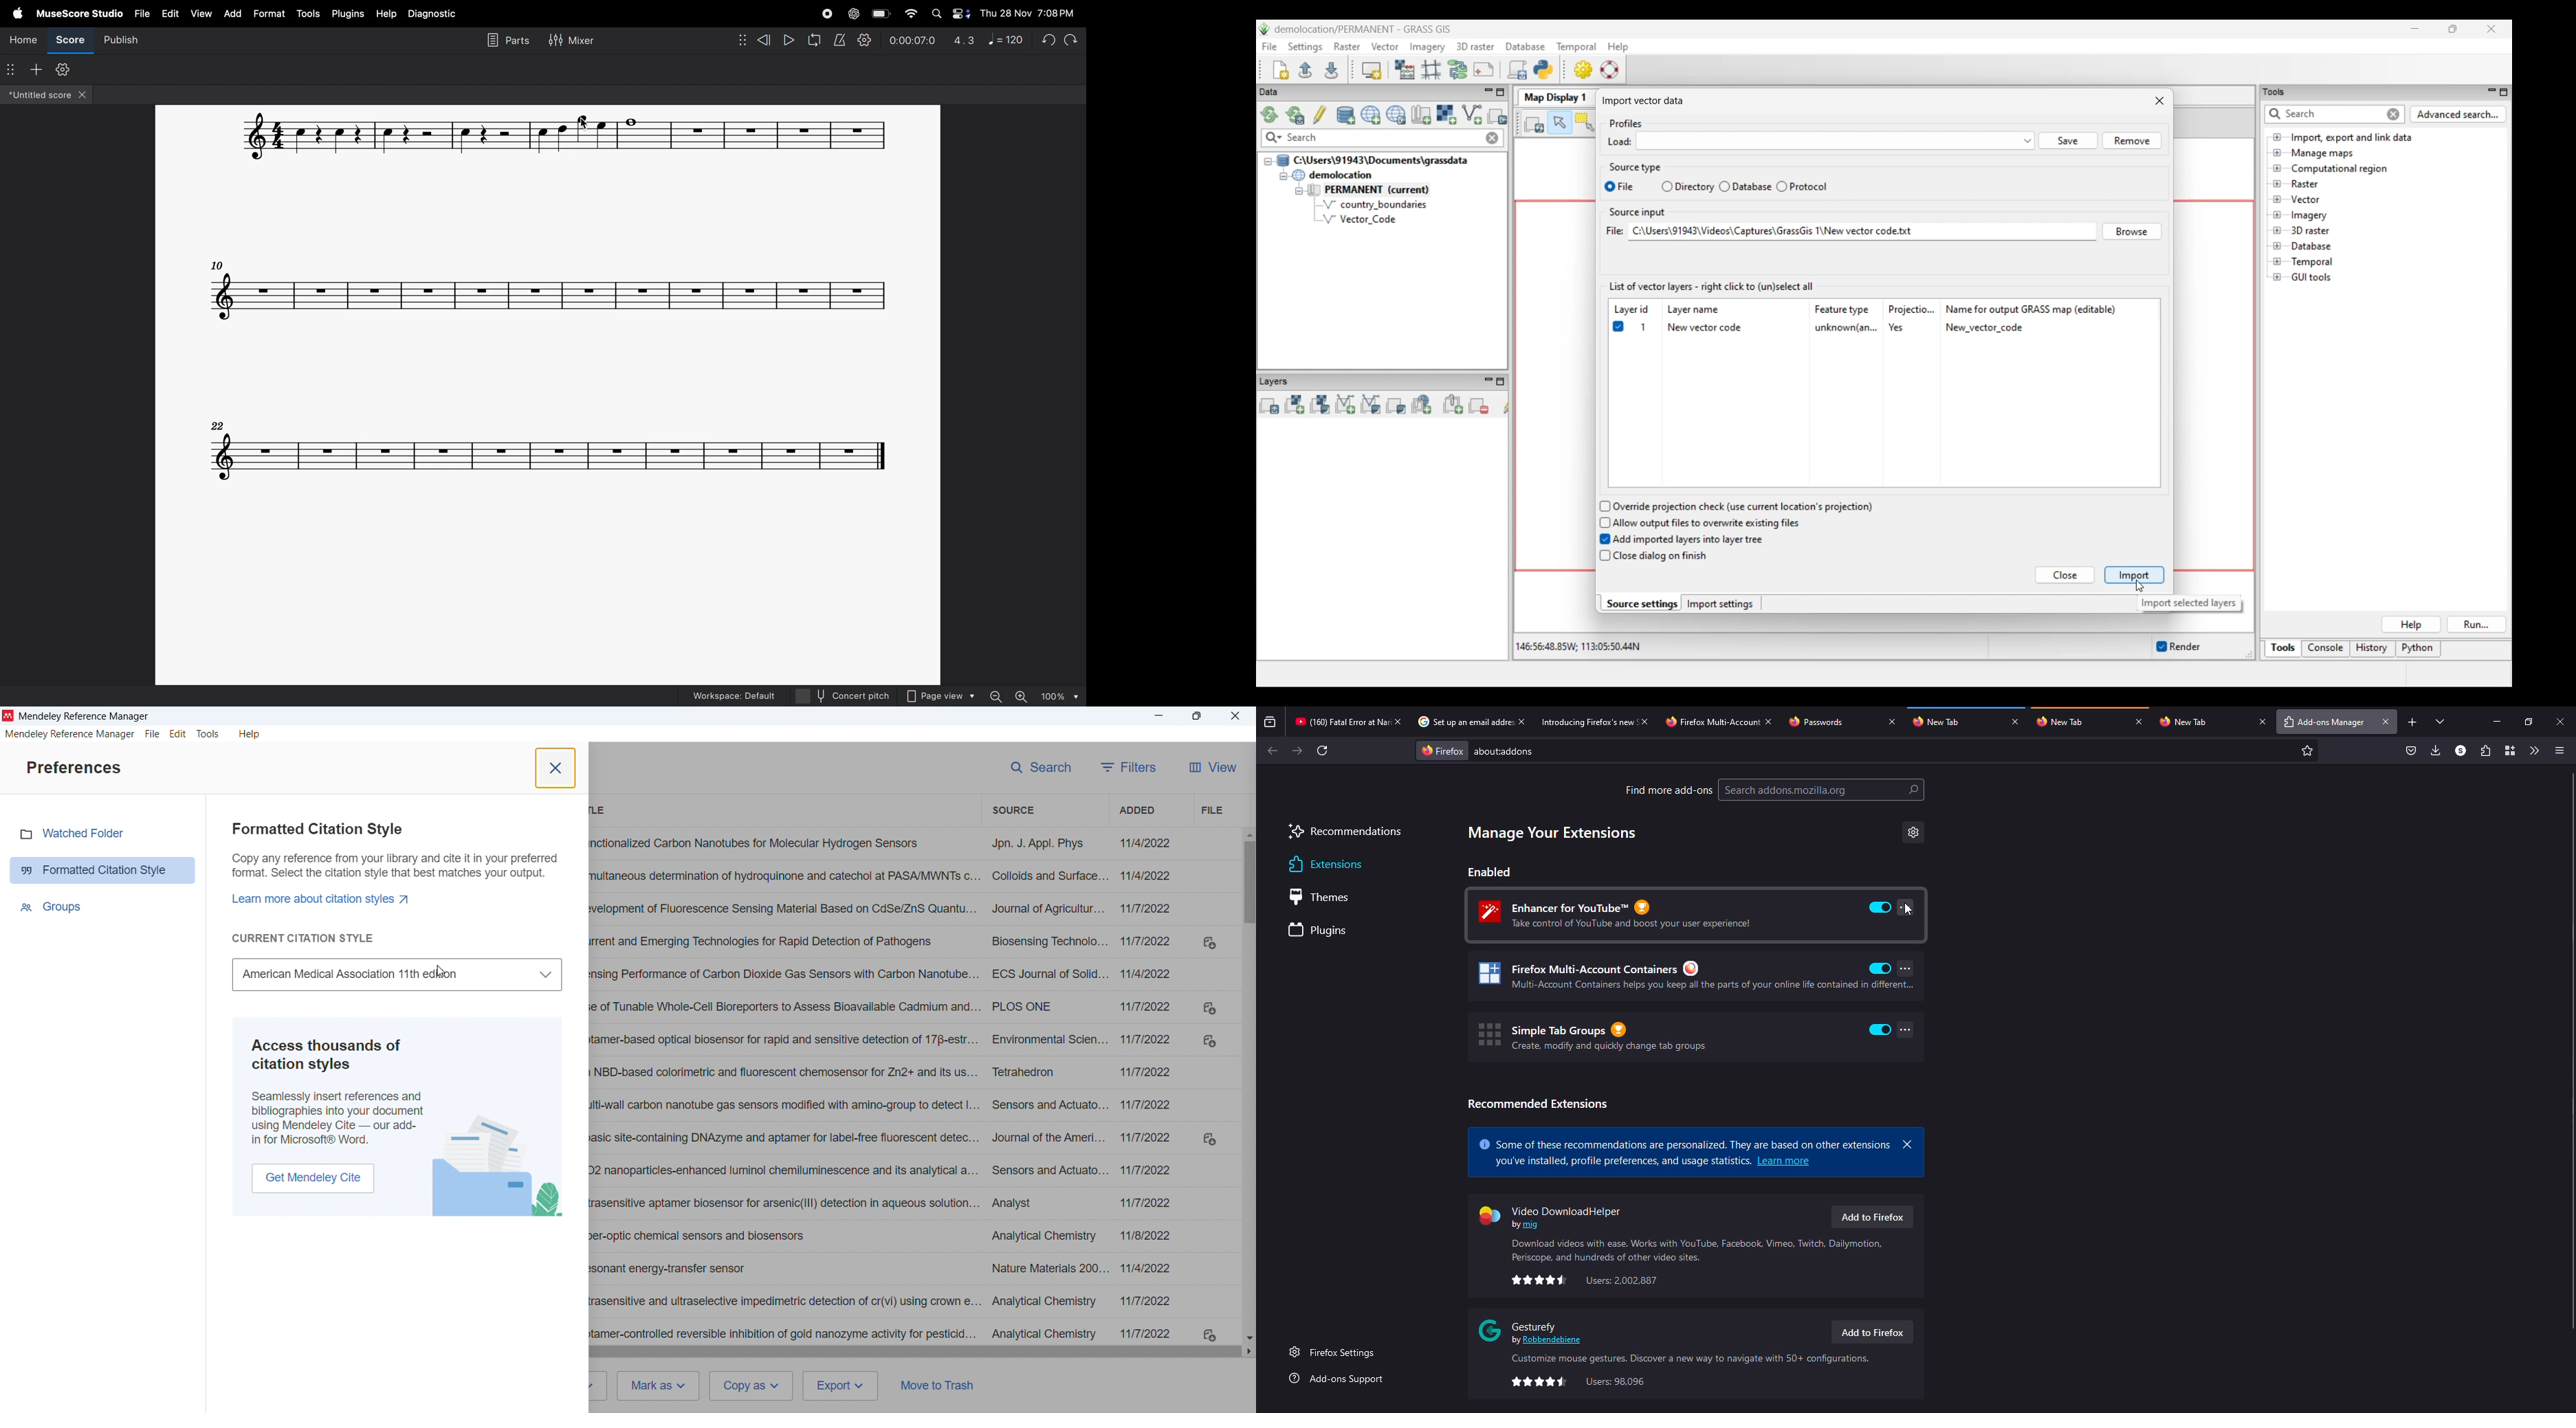 Image resolution: width=2576 pixels, height=1428 pixels. Describe the element at coordinates (2139, 721) in the screenshot. I see `close` at that location.